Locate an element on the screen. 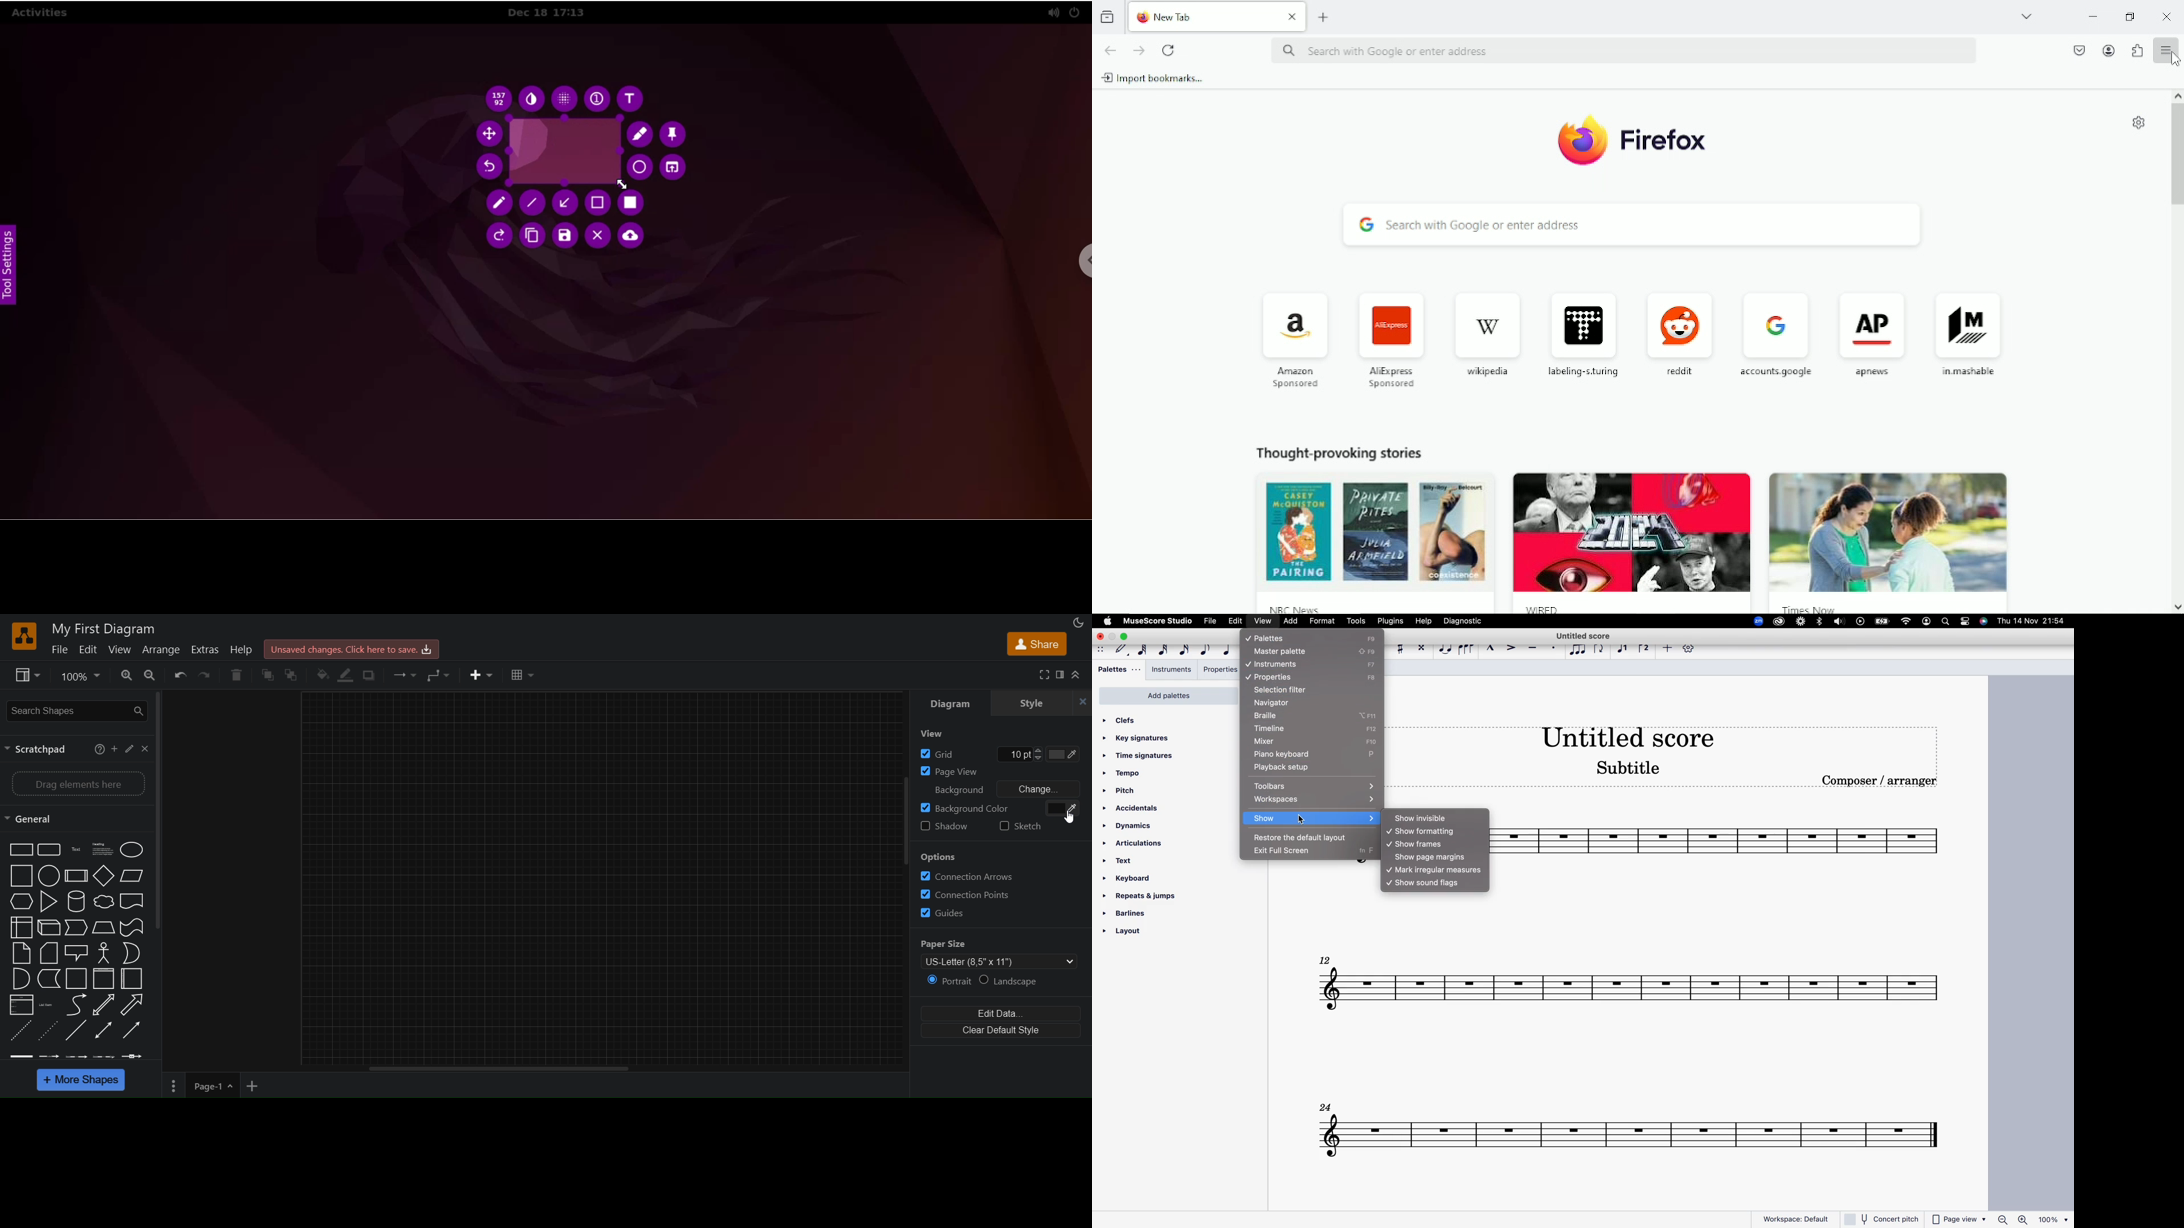 This screenshot has width=2184, height=1232. help is located at coordinates (99, 750).